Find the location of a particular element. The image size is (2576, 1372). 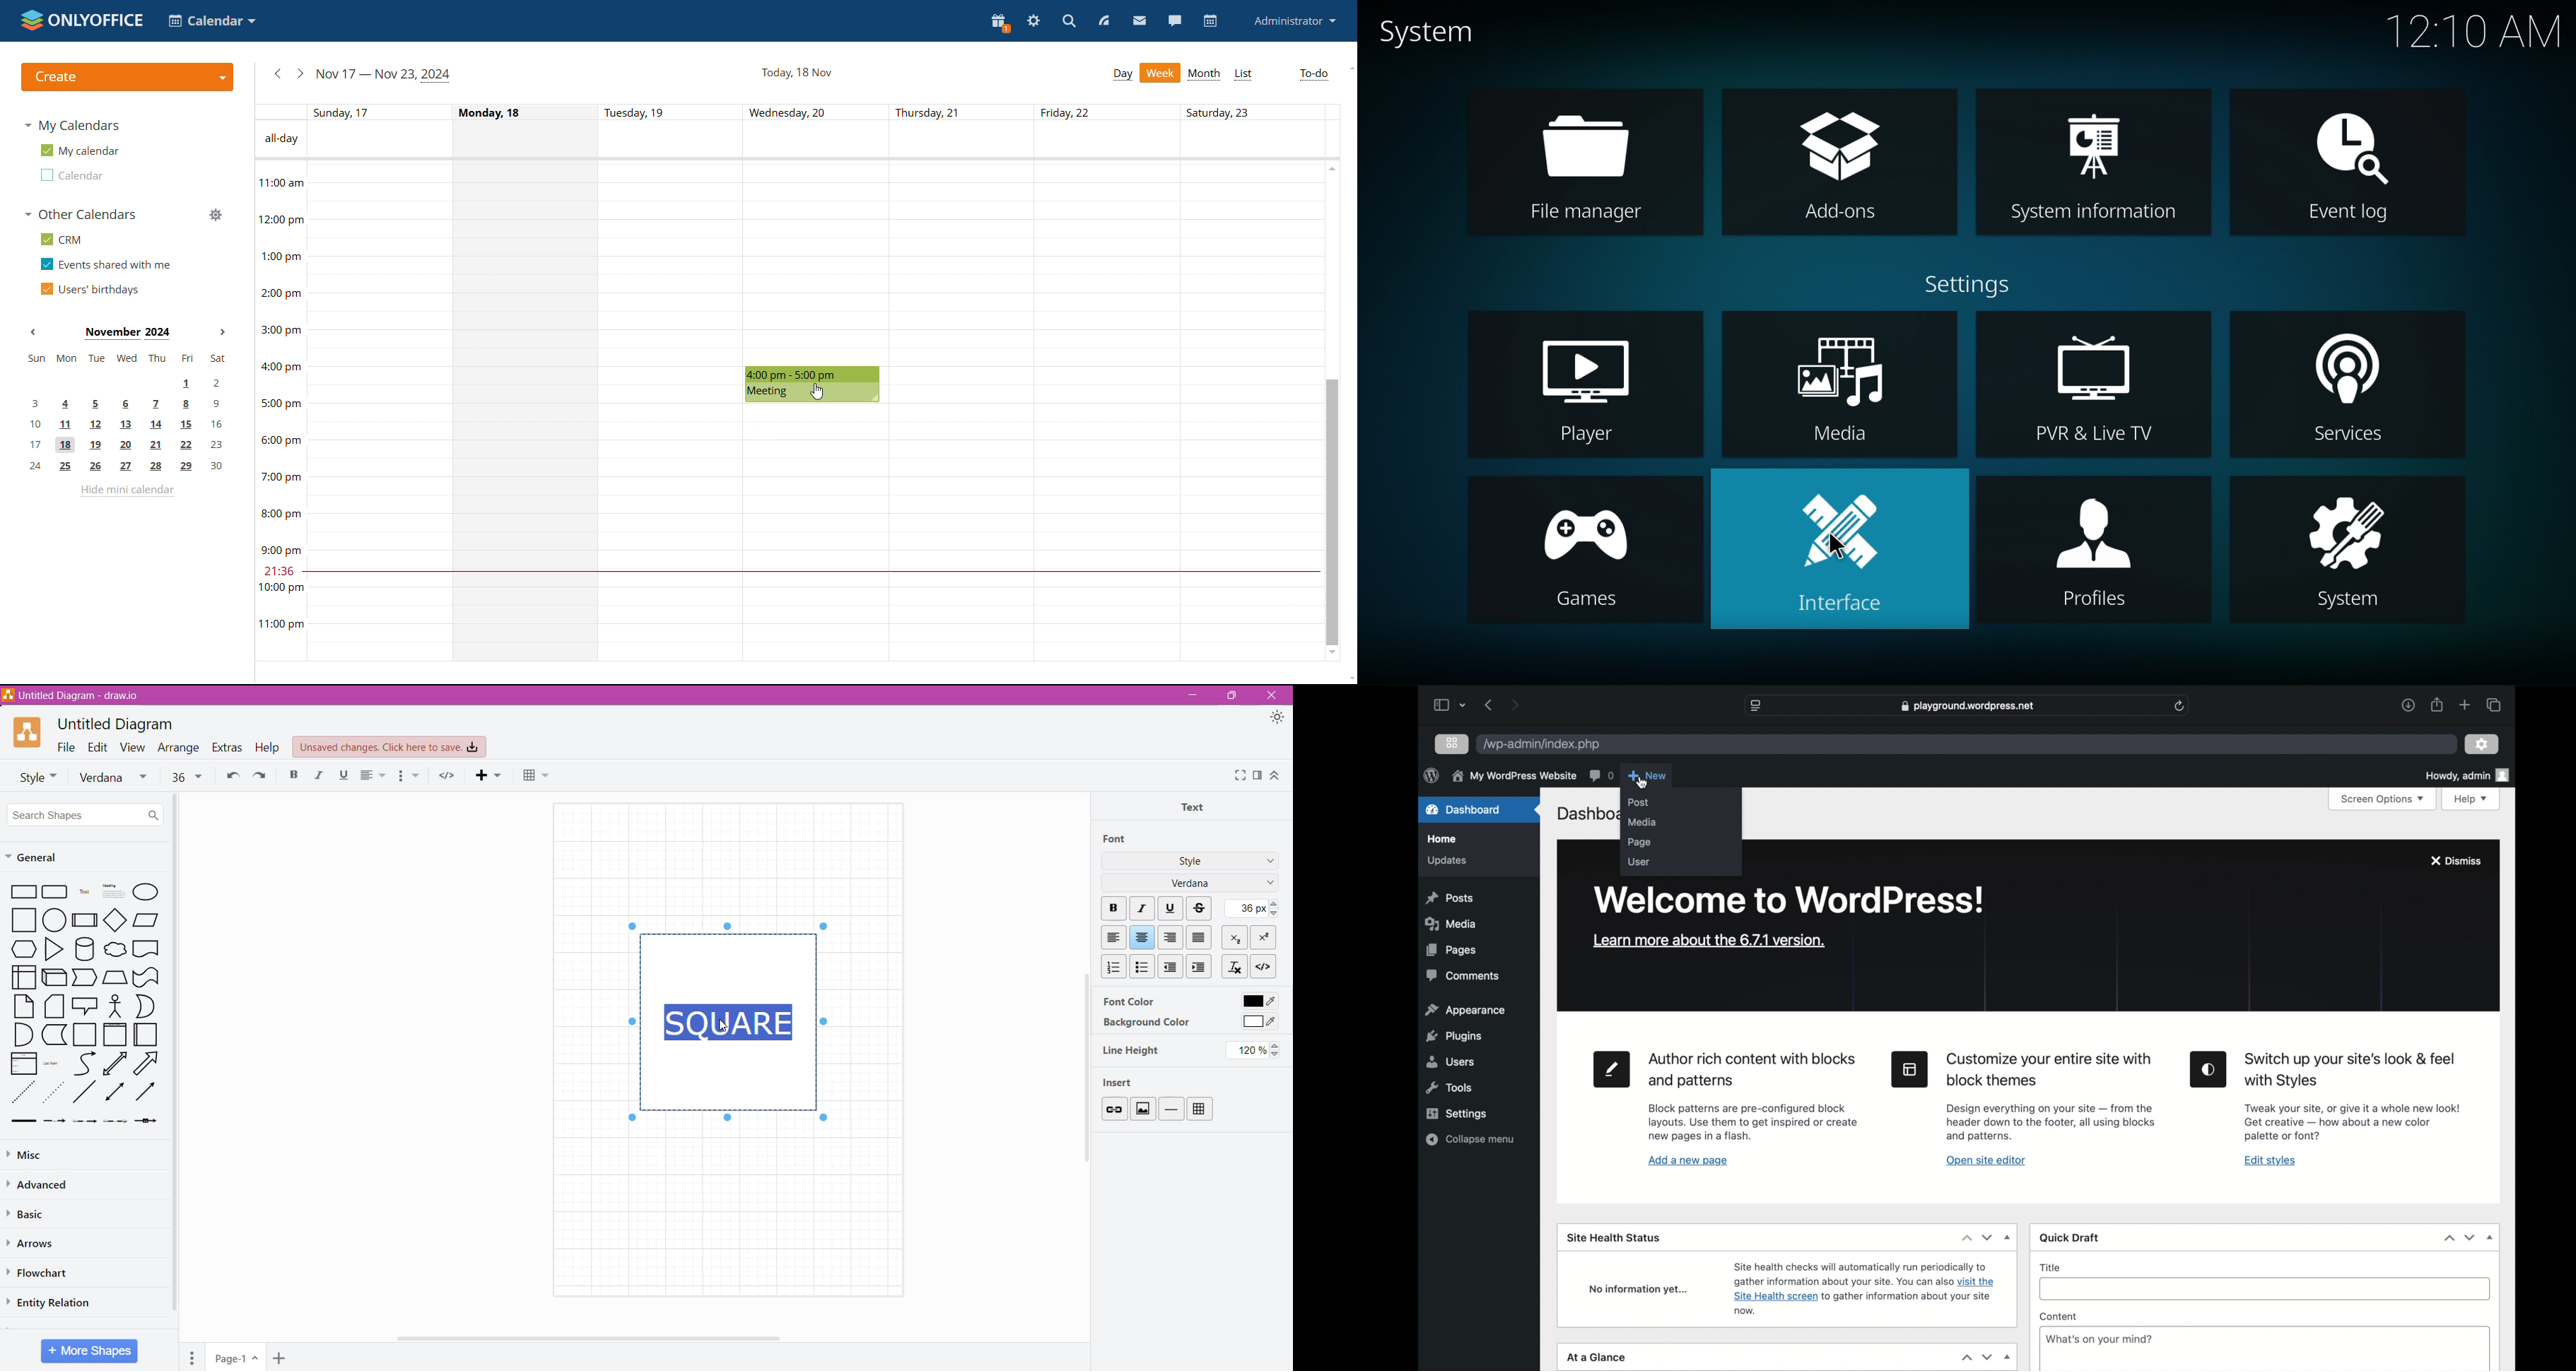

Vertical Scroll Bar is located at coordinates (176, 1056).